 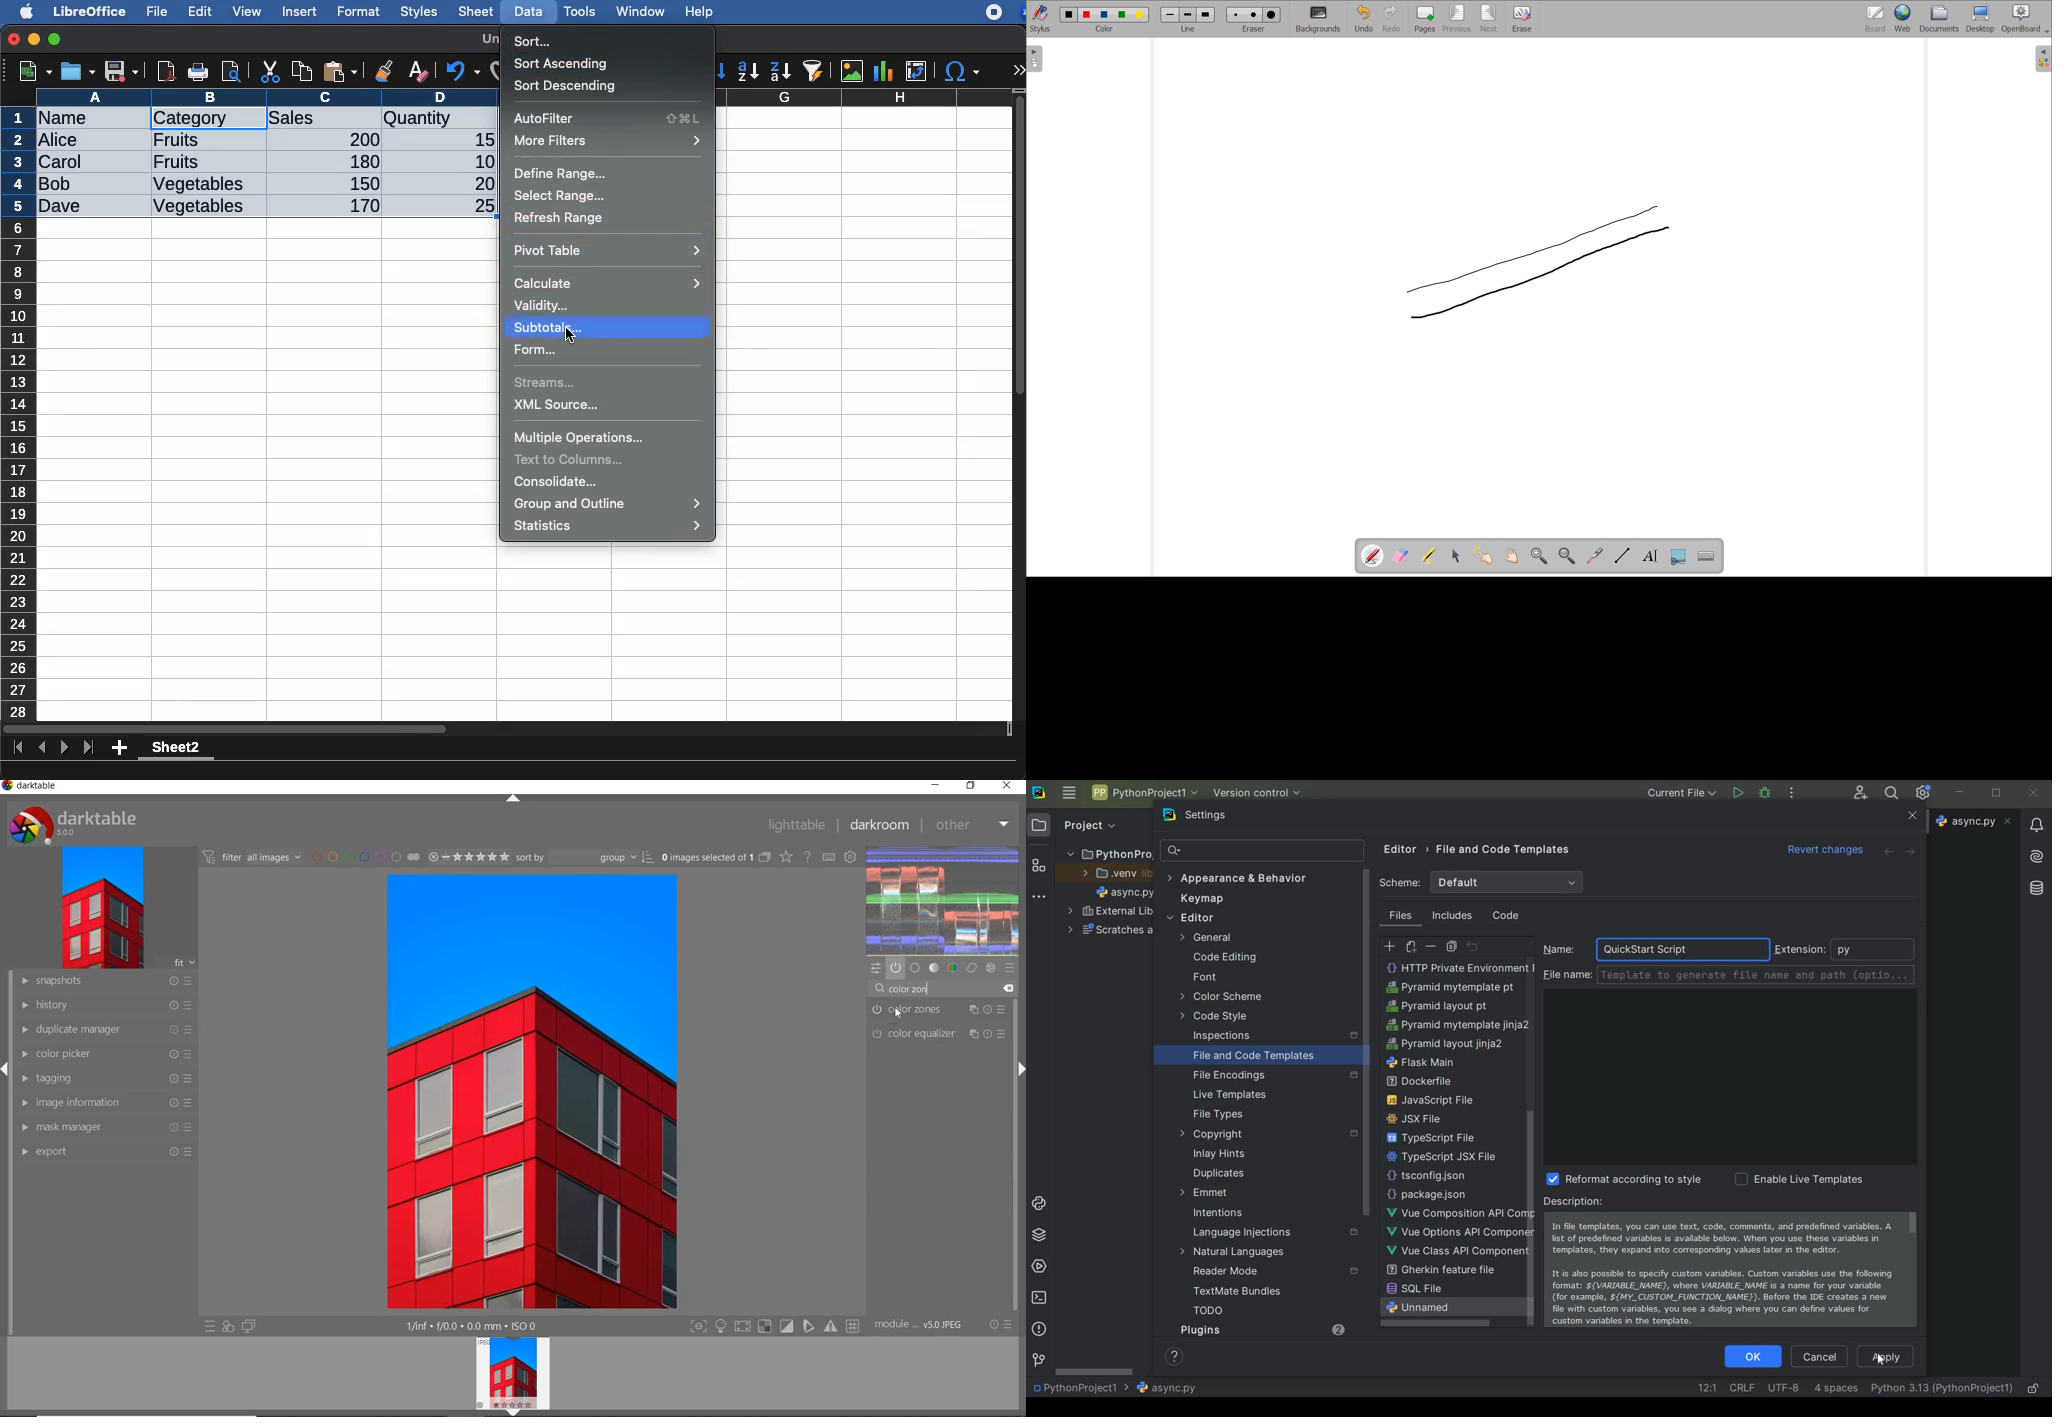 I want to click on sheet, so click(x=477, y=11).